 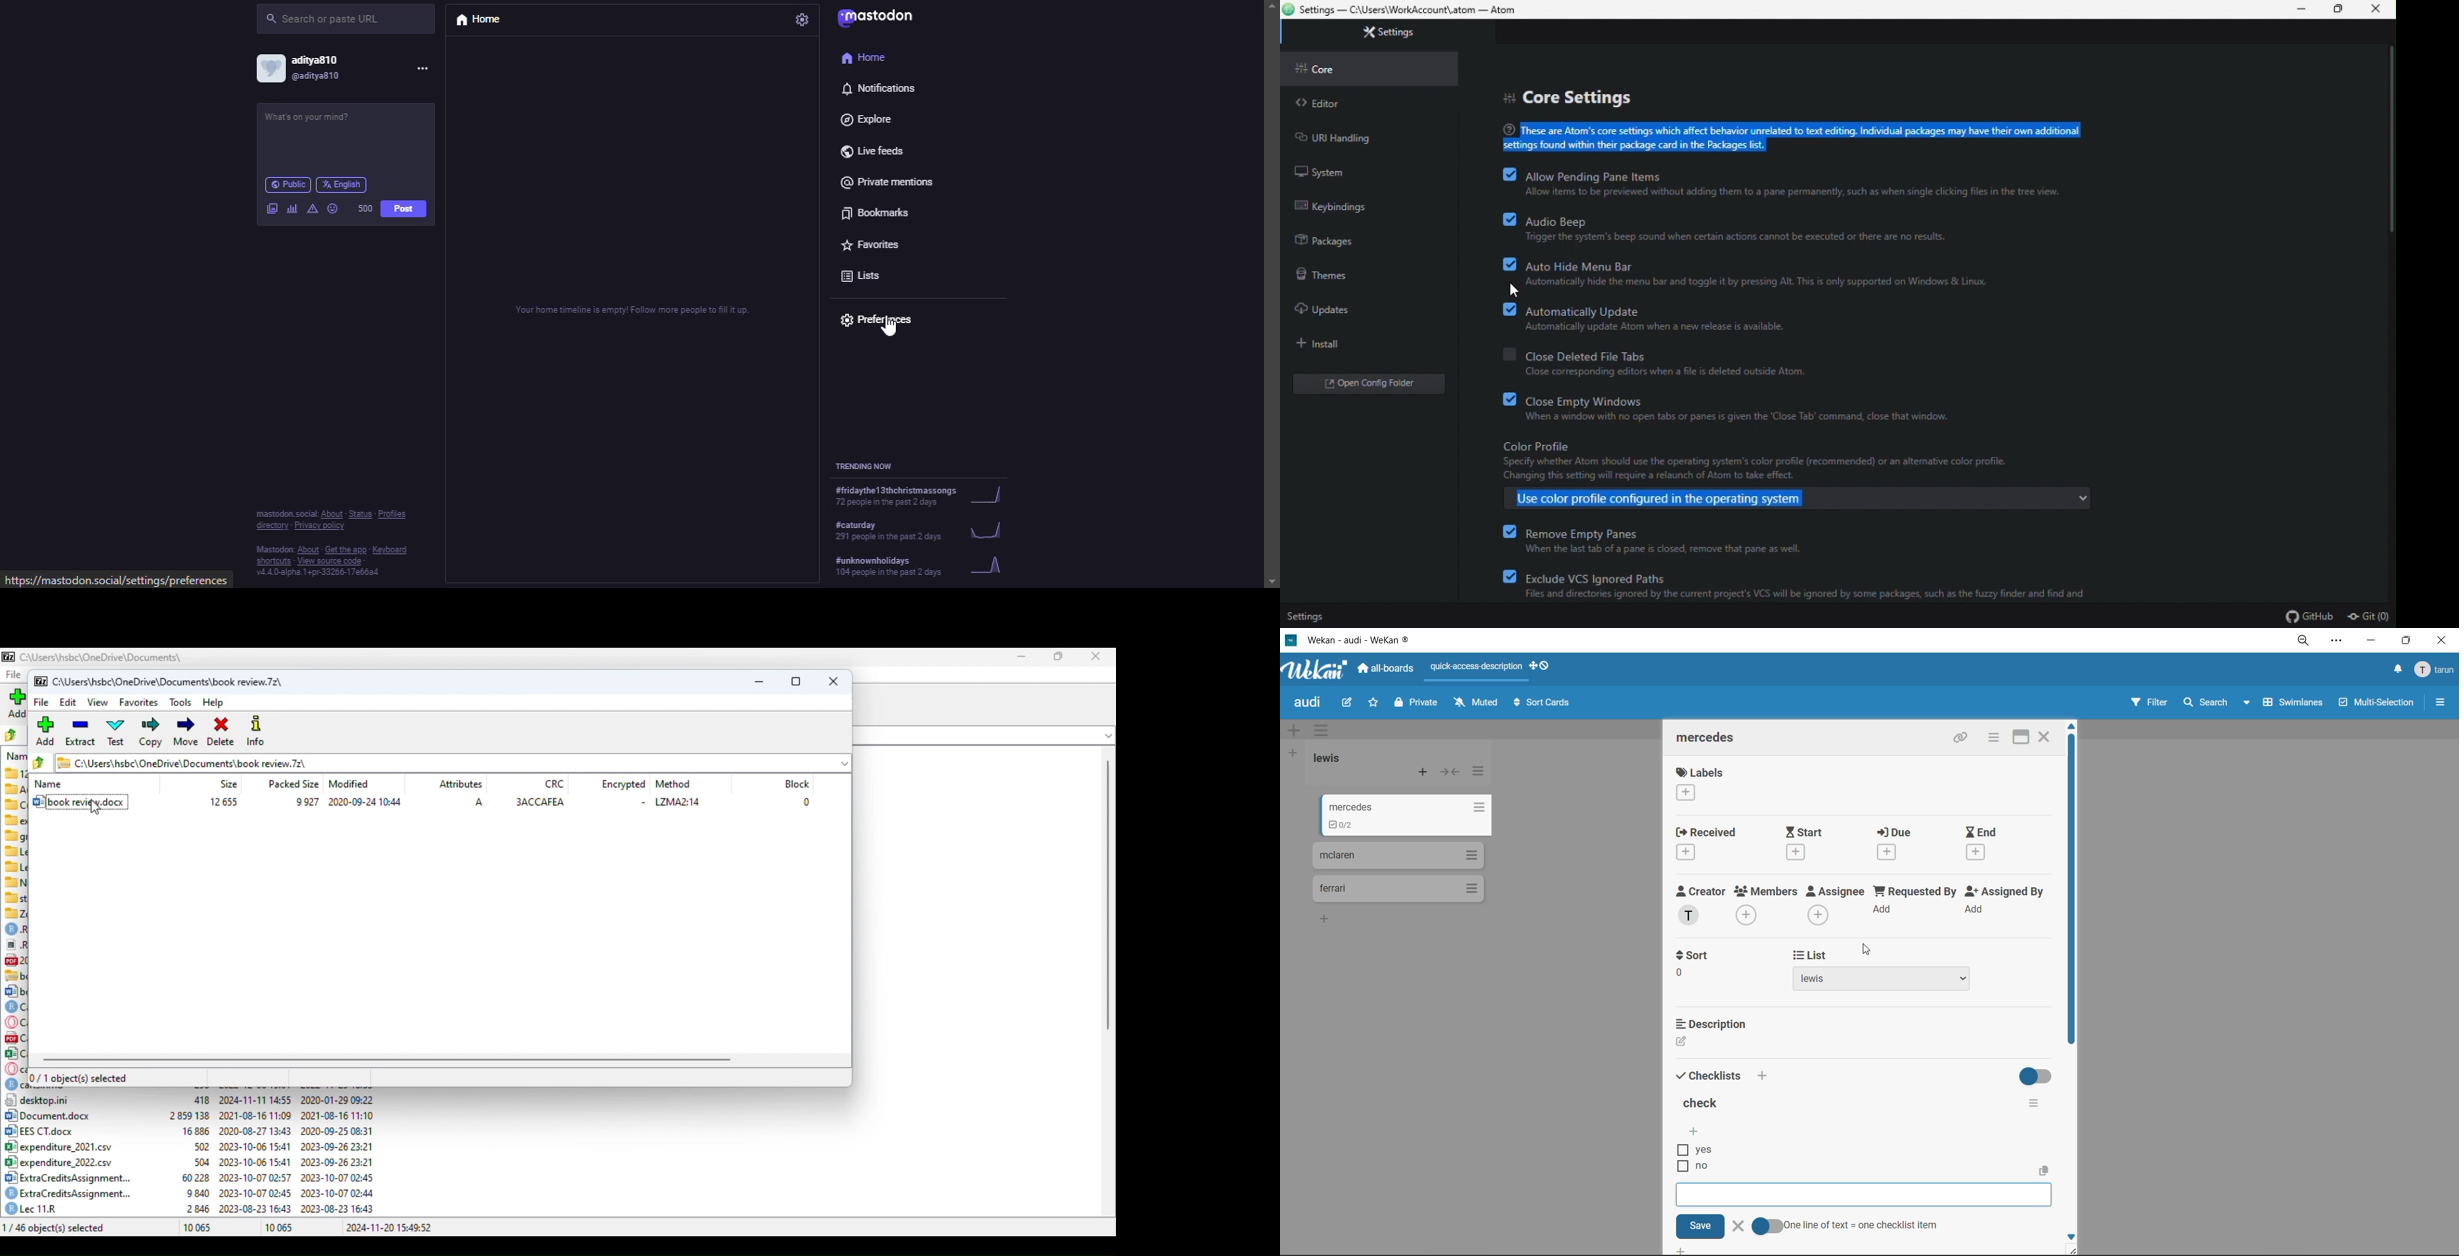 I want to click on close, so click(x=833, y=681).